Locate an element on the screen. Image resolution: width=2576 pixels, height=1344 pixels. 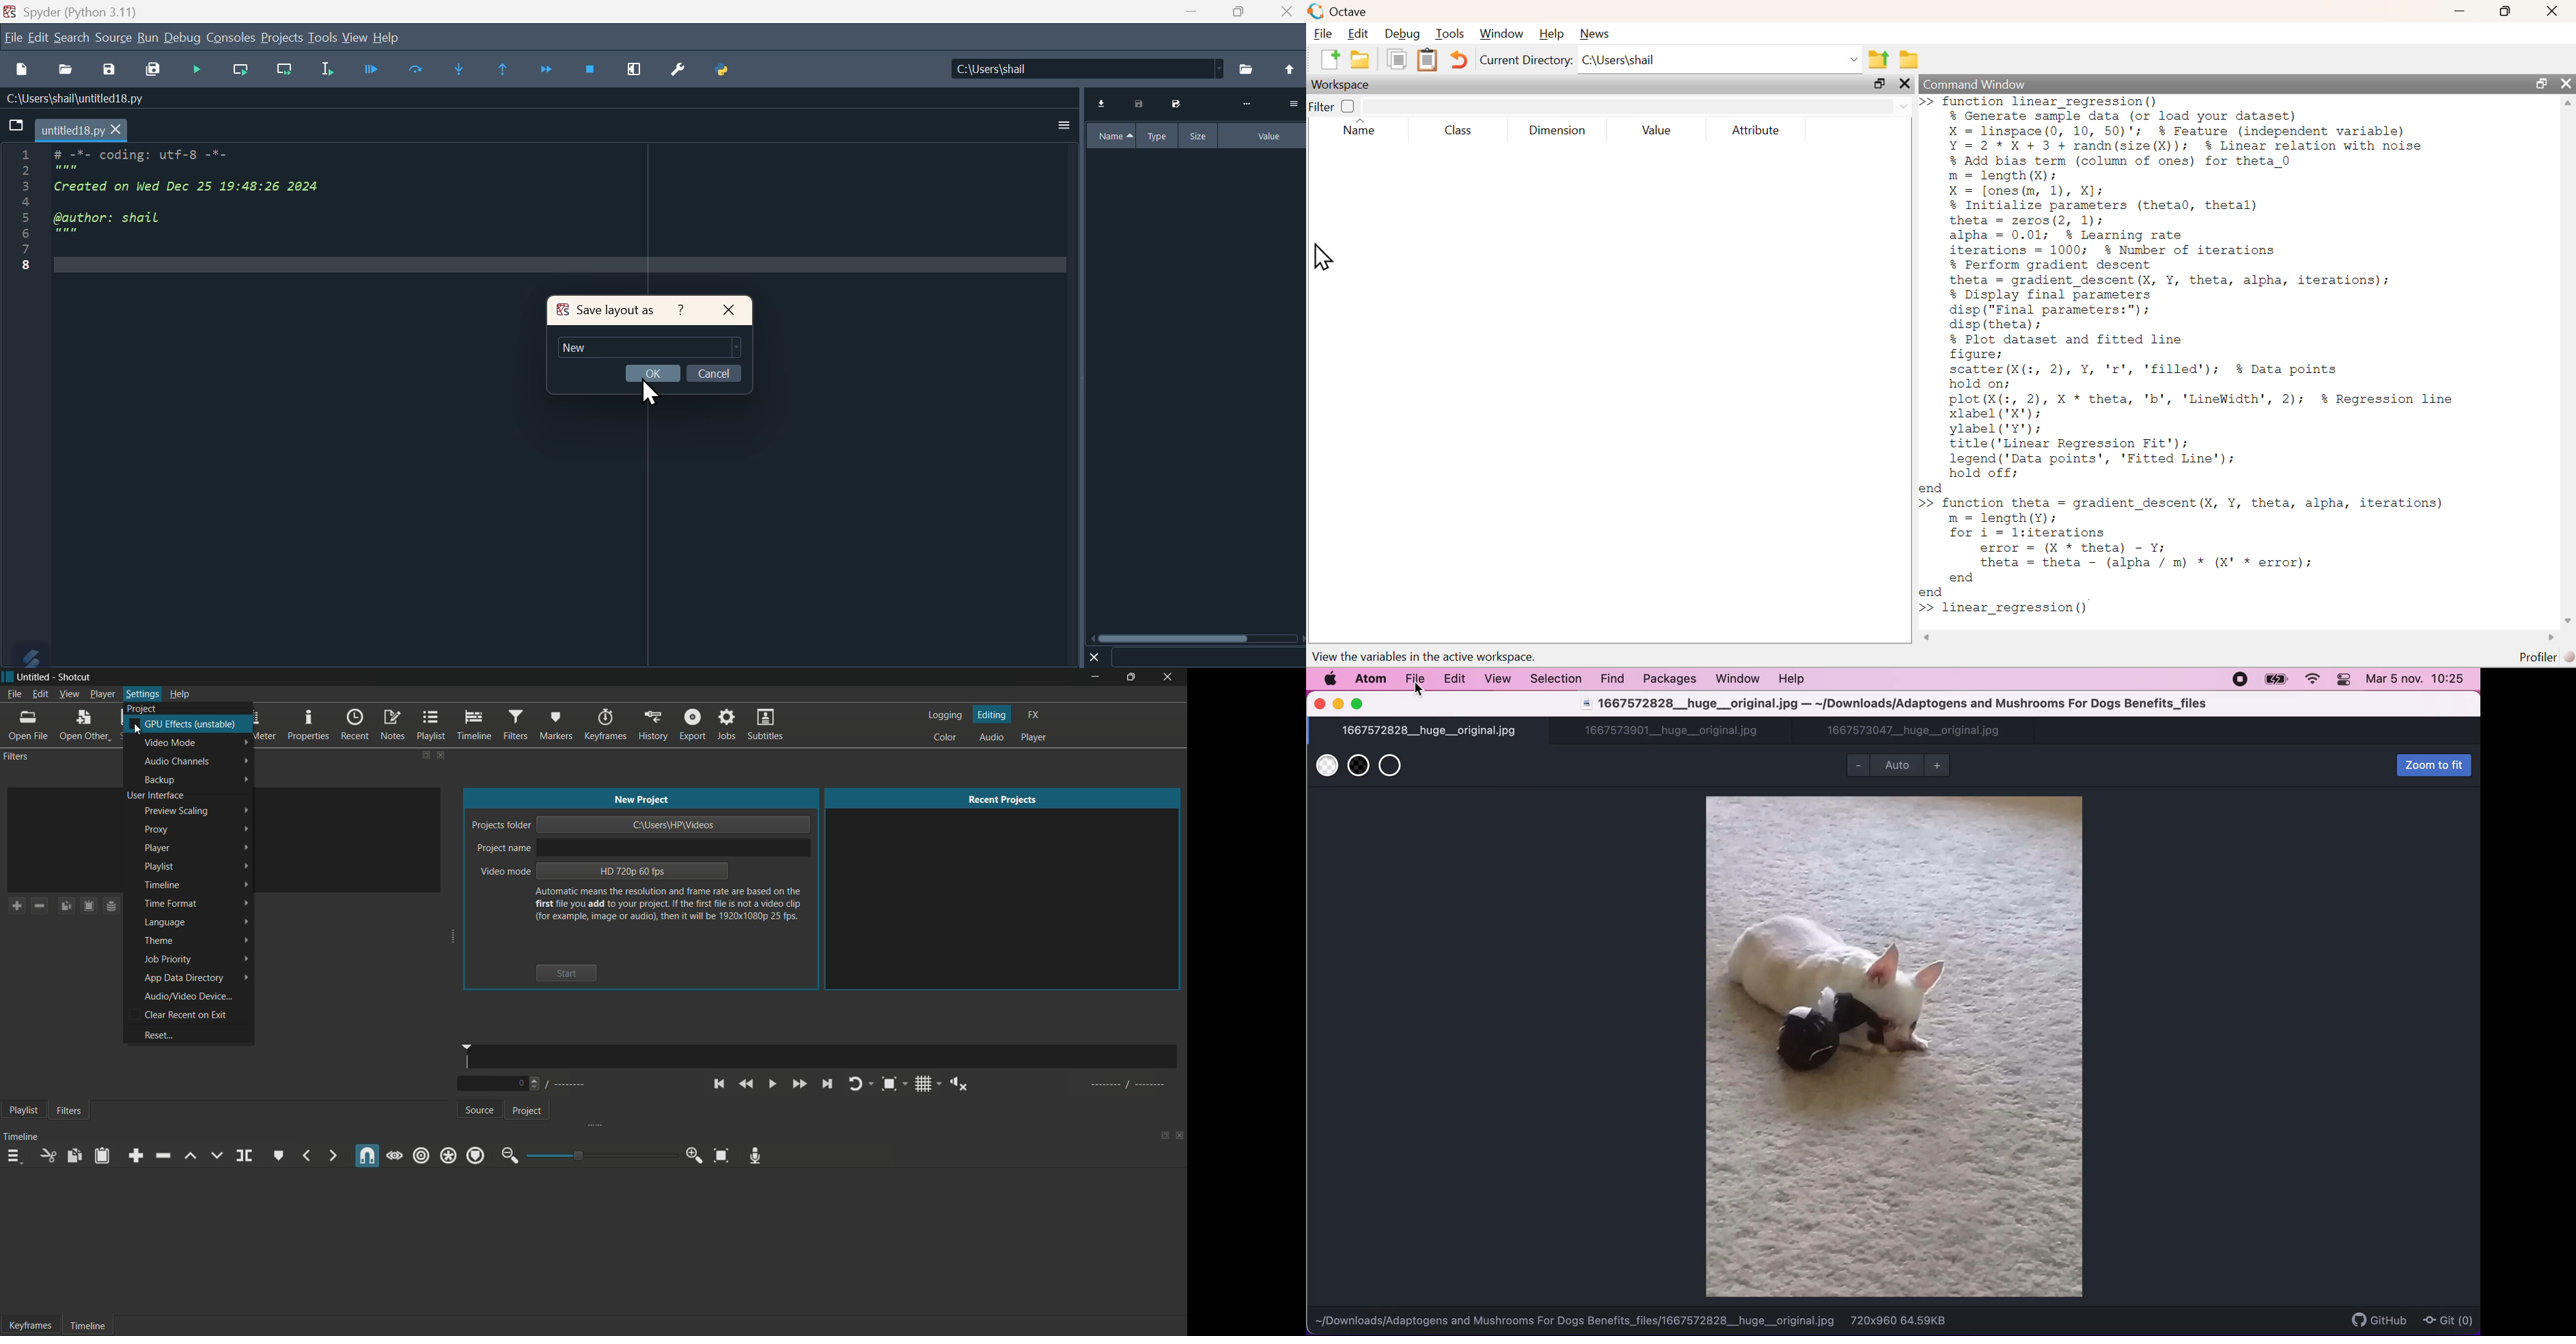
Folder is located at coordinates (1247, 70).